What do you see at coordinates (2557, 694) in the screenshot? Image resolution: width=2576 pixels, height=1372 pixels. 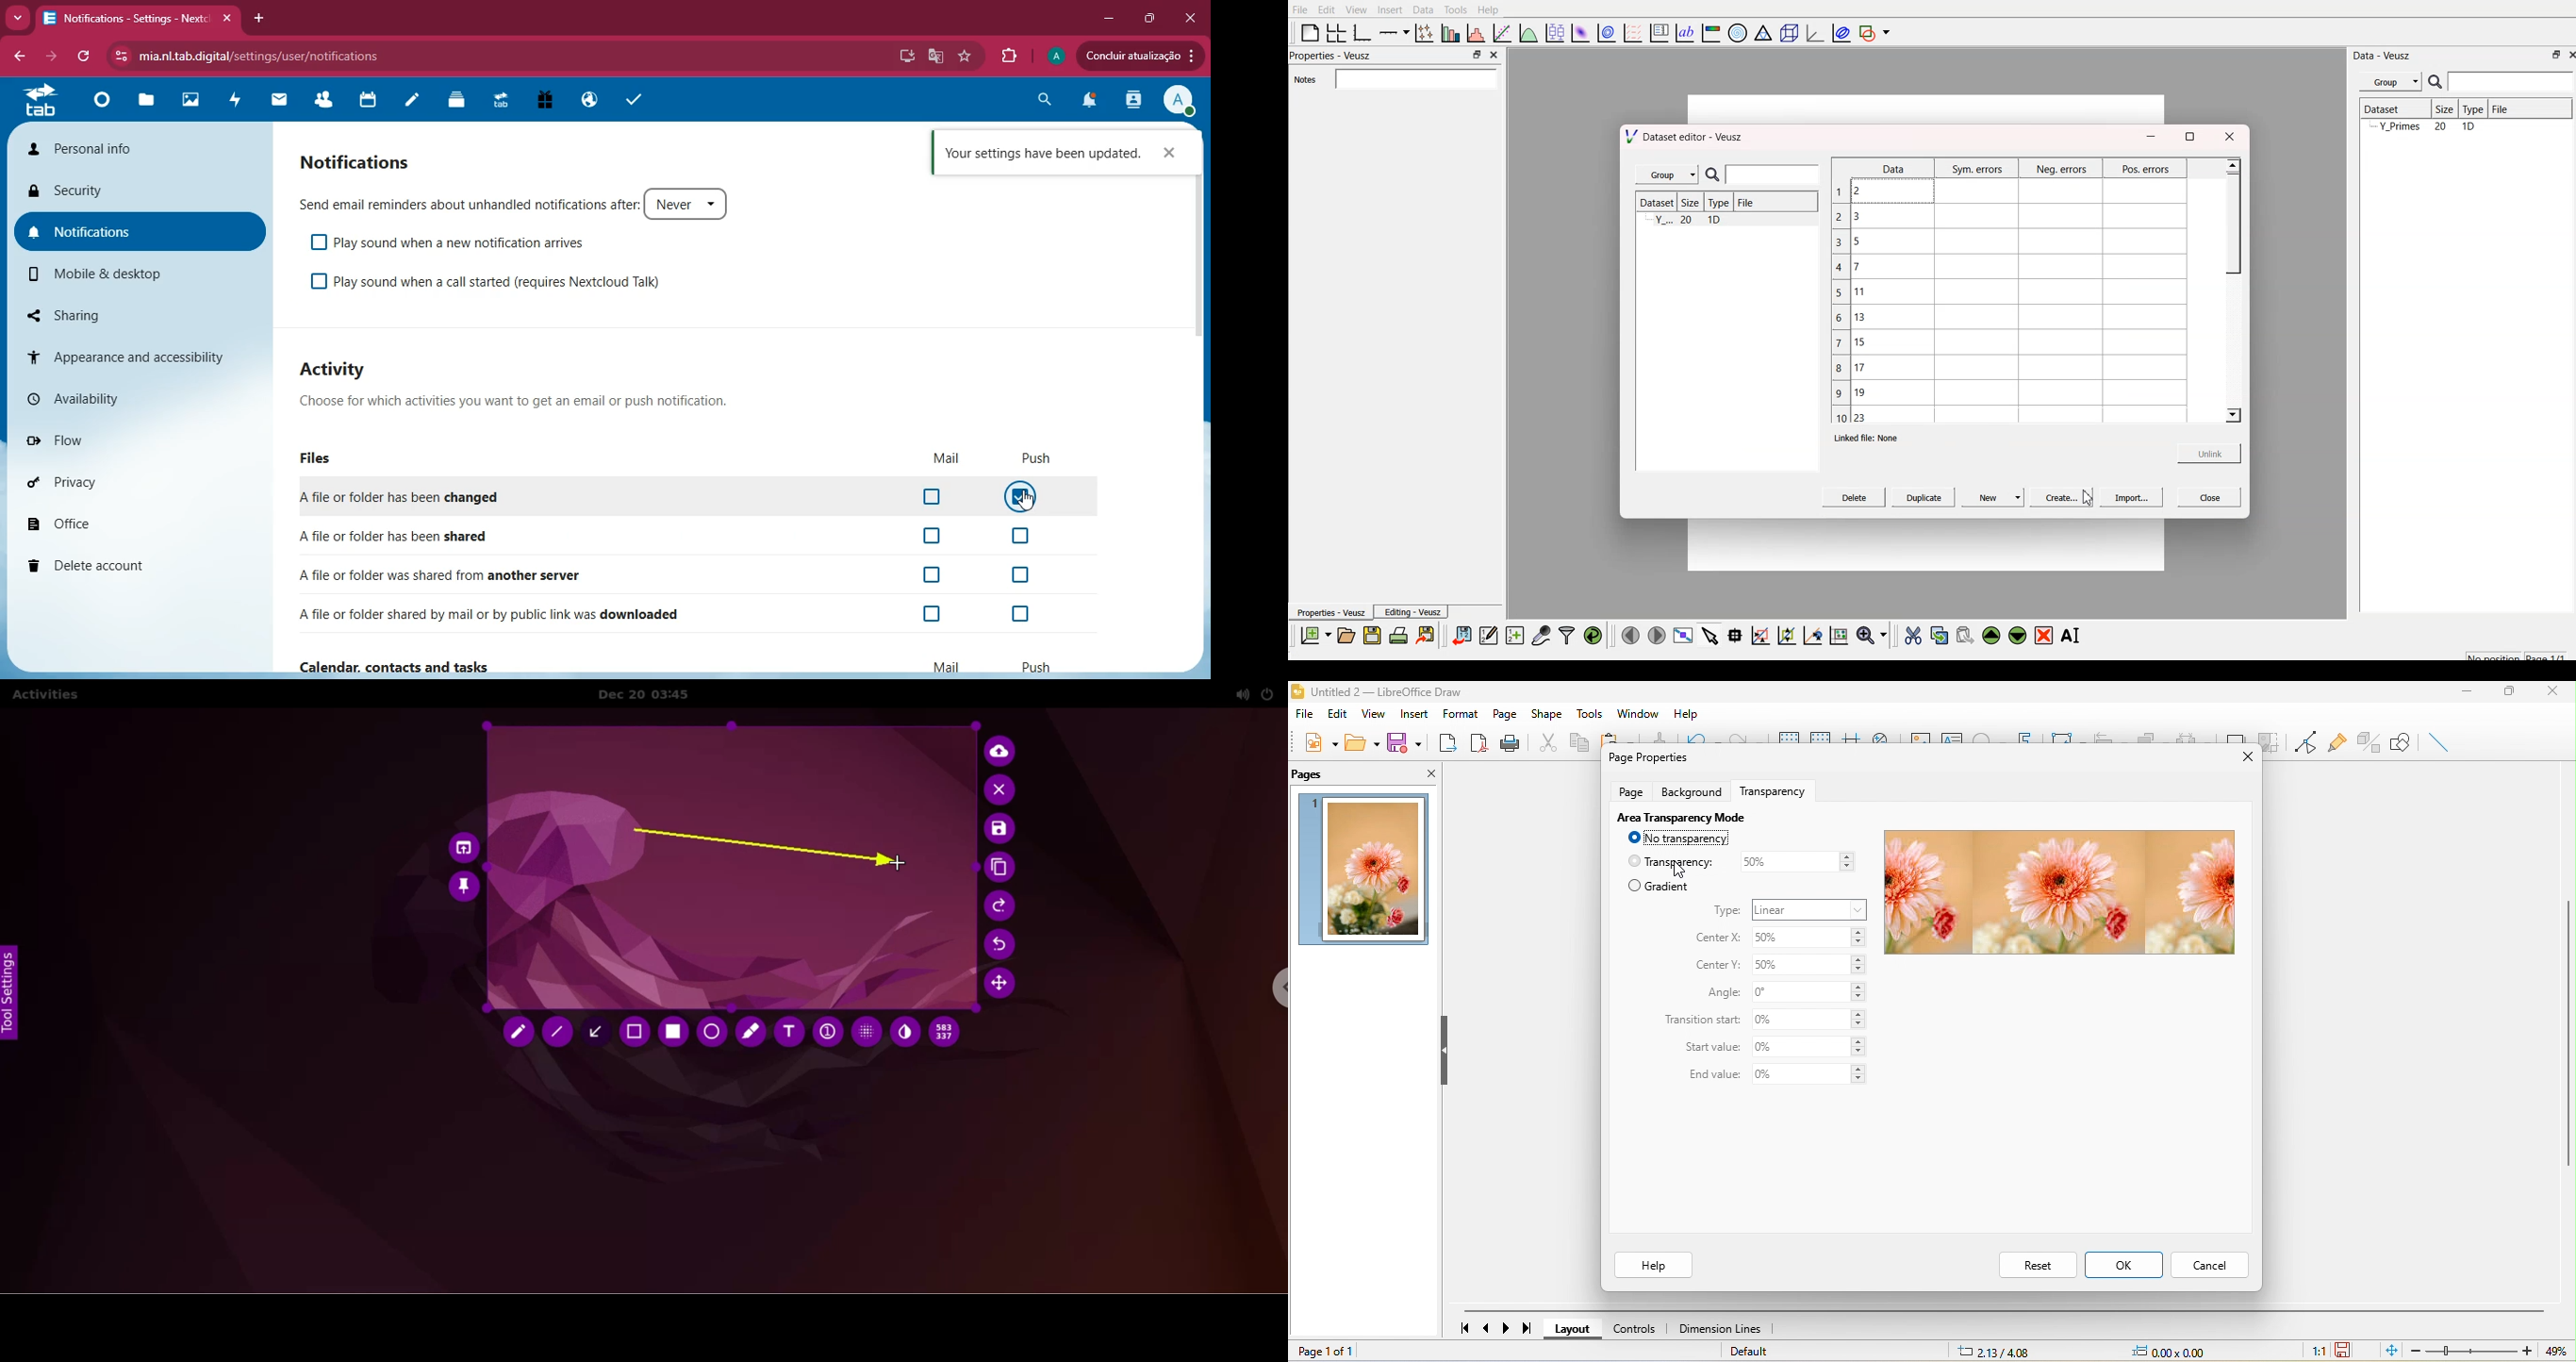 I see `close` at bounding box center [2557, 694].